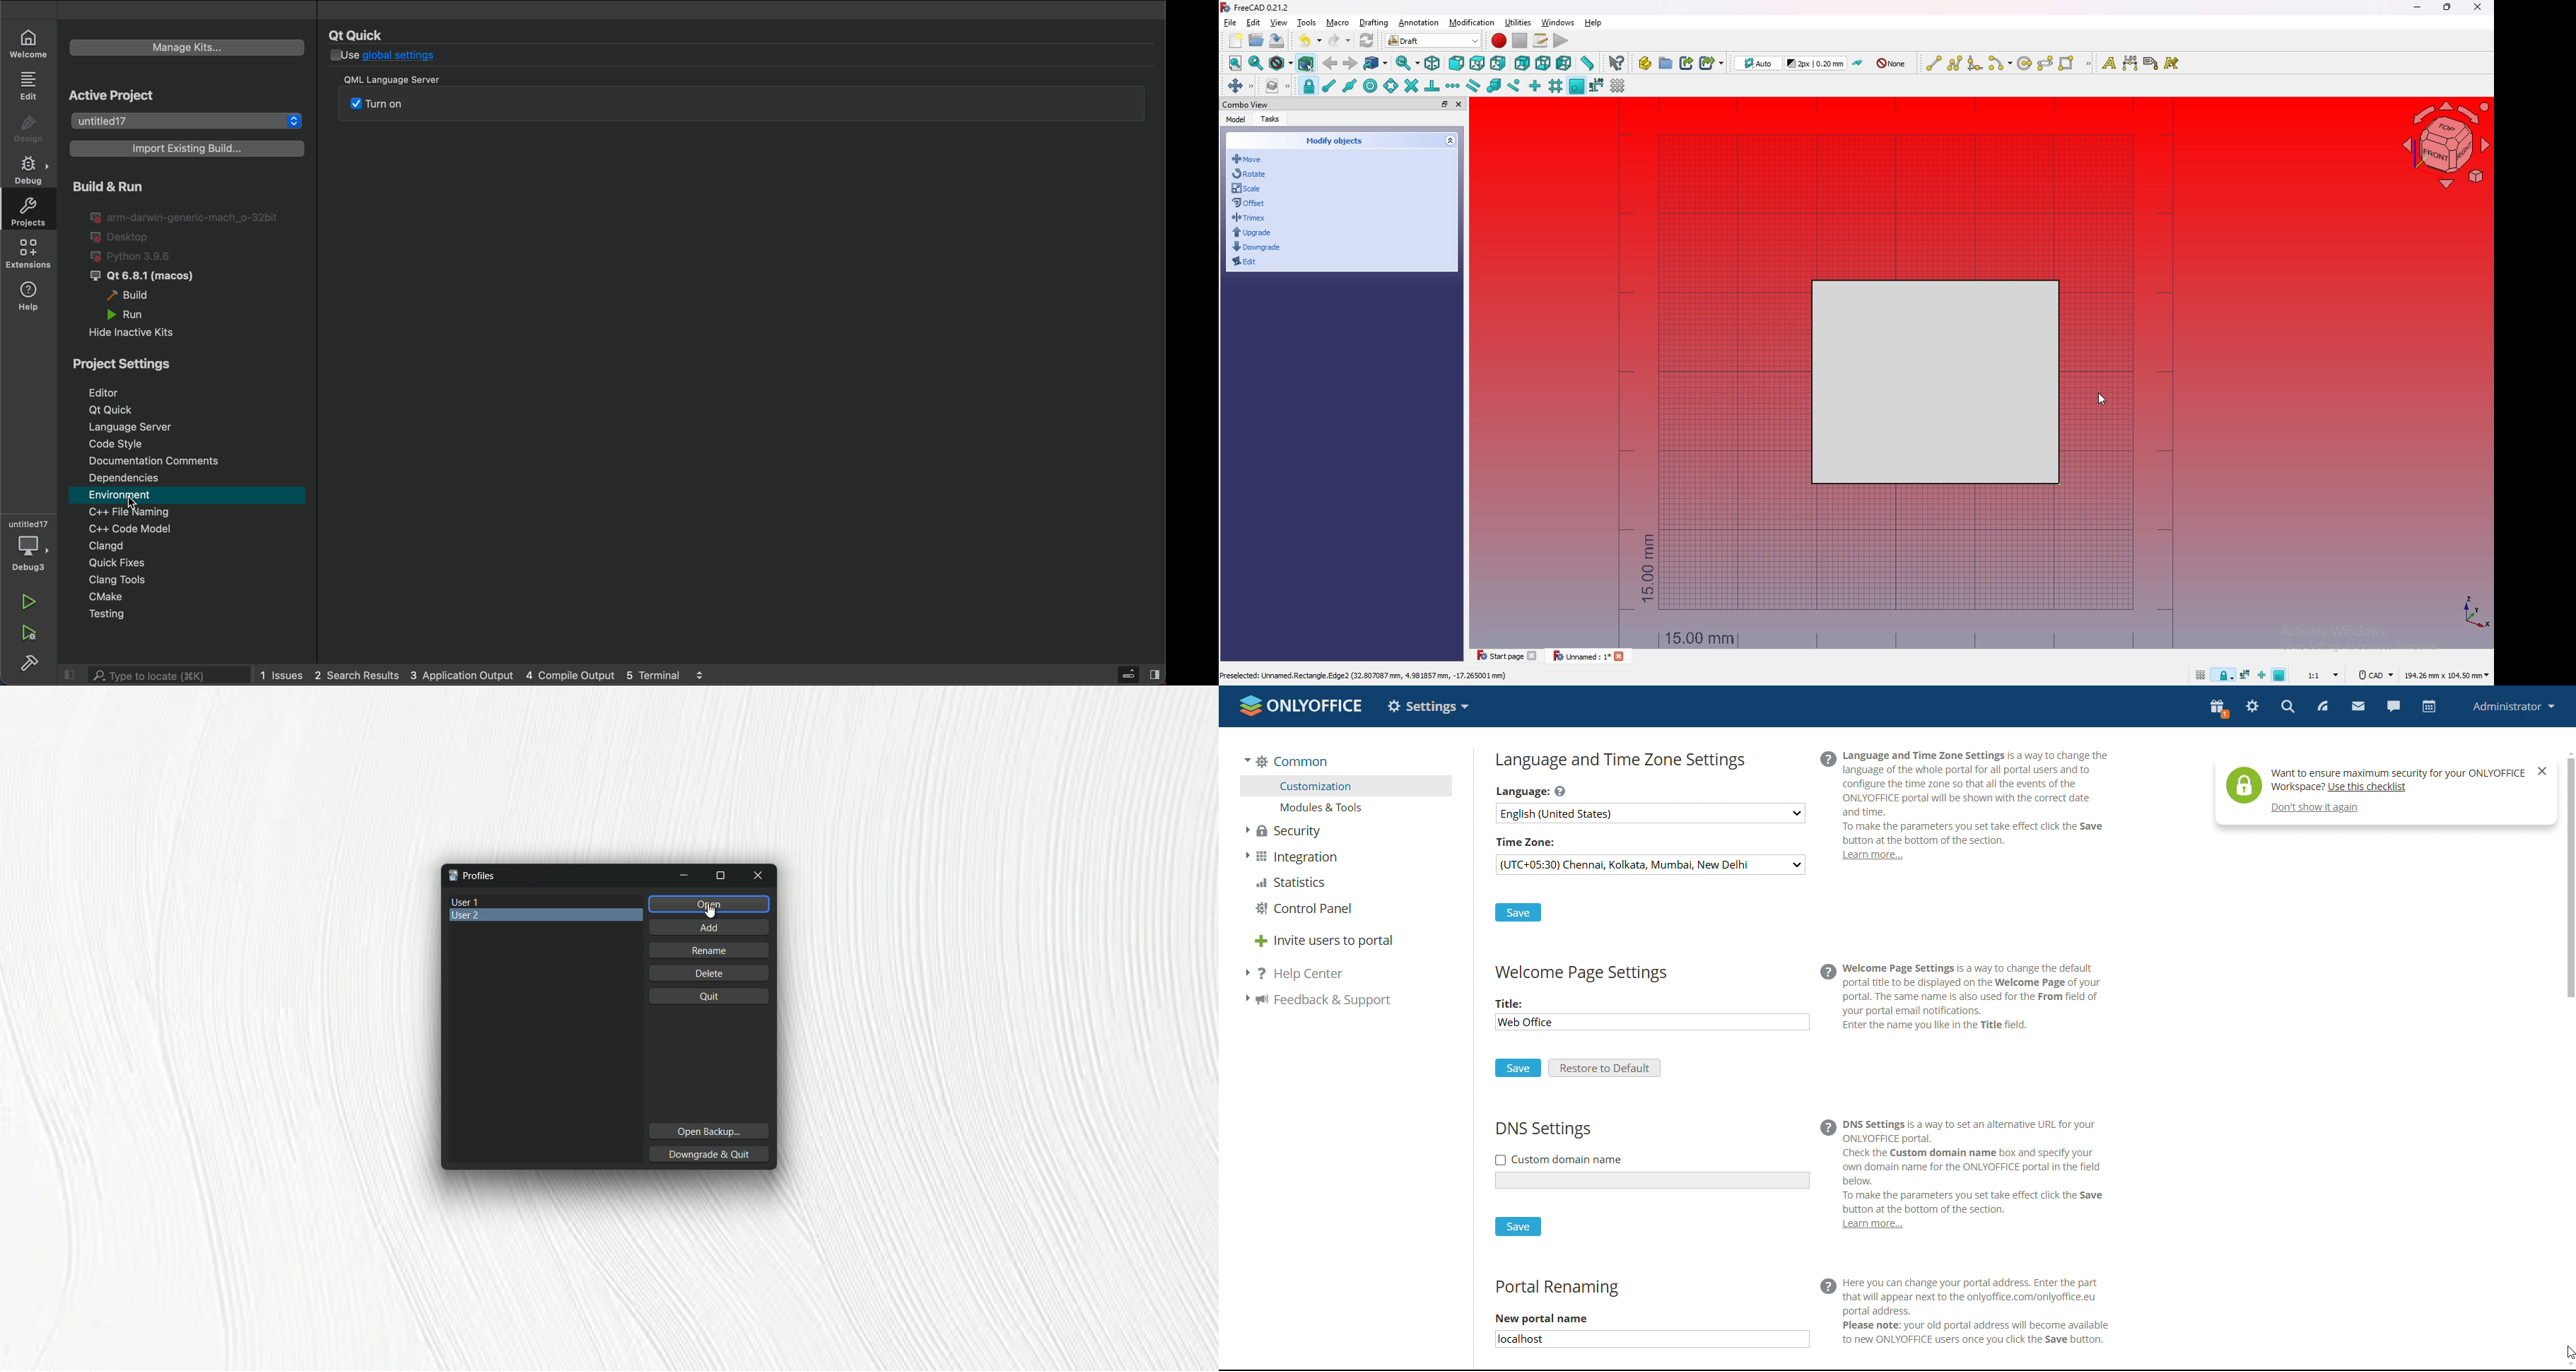 This screenshot has height=1372, width=2576. I want to click on pop out, so click(1444, 104).